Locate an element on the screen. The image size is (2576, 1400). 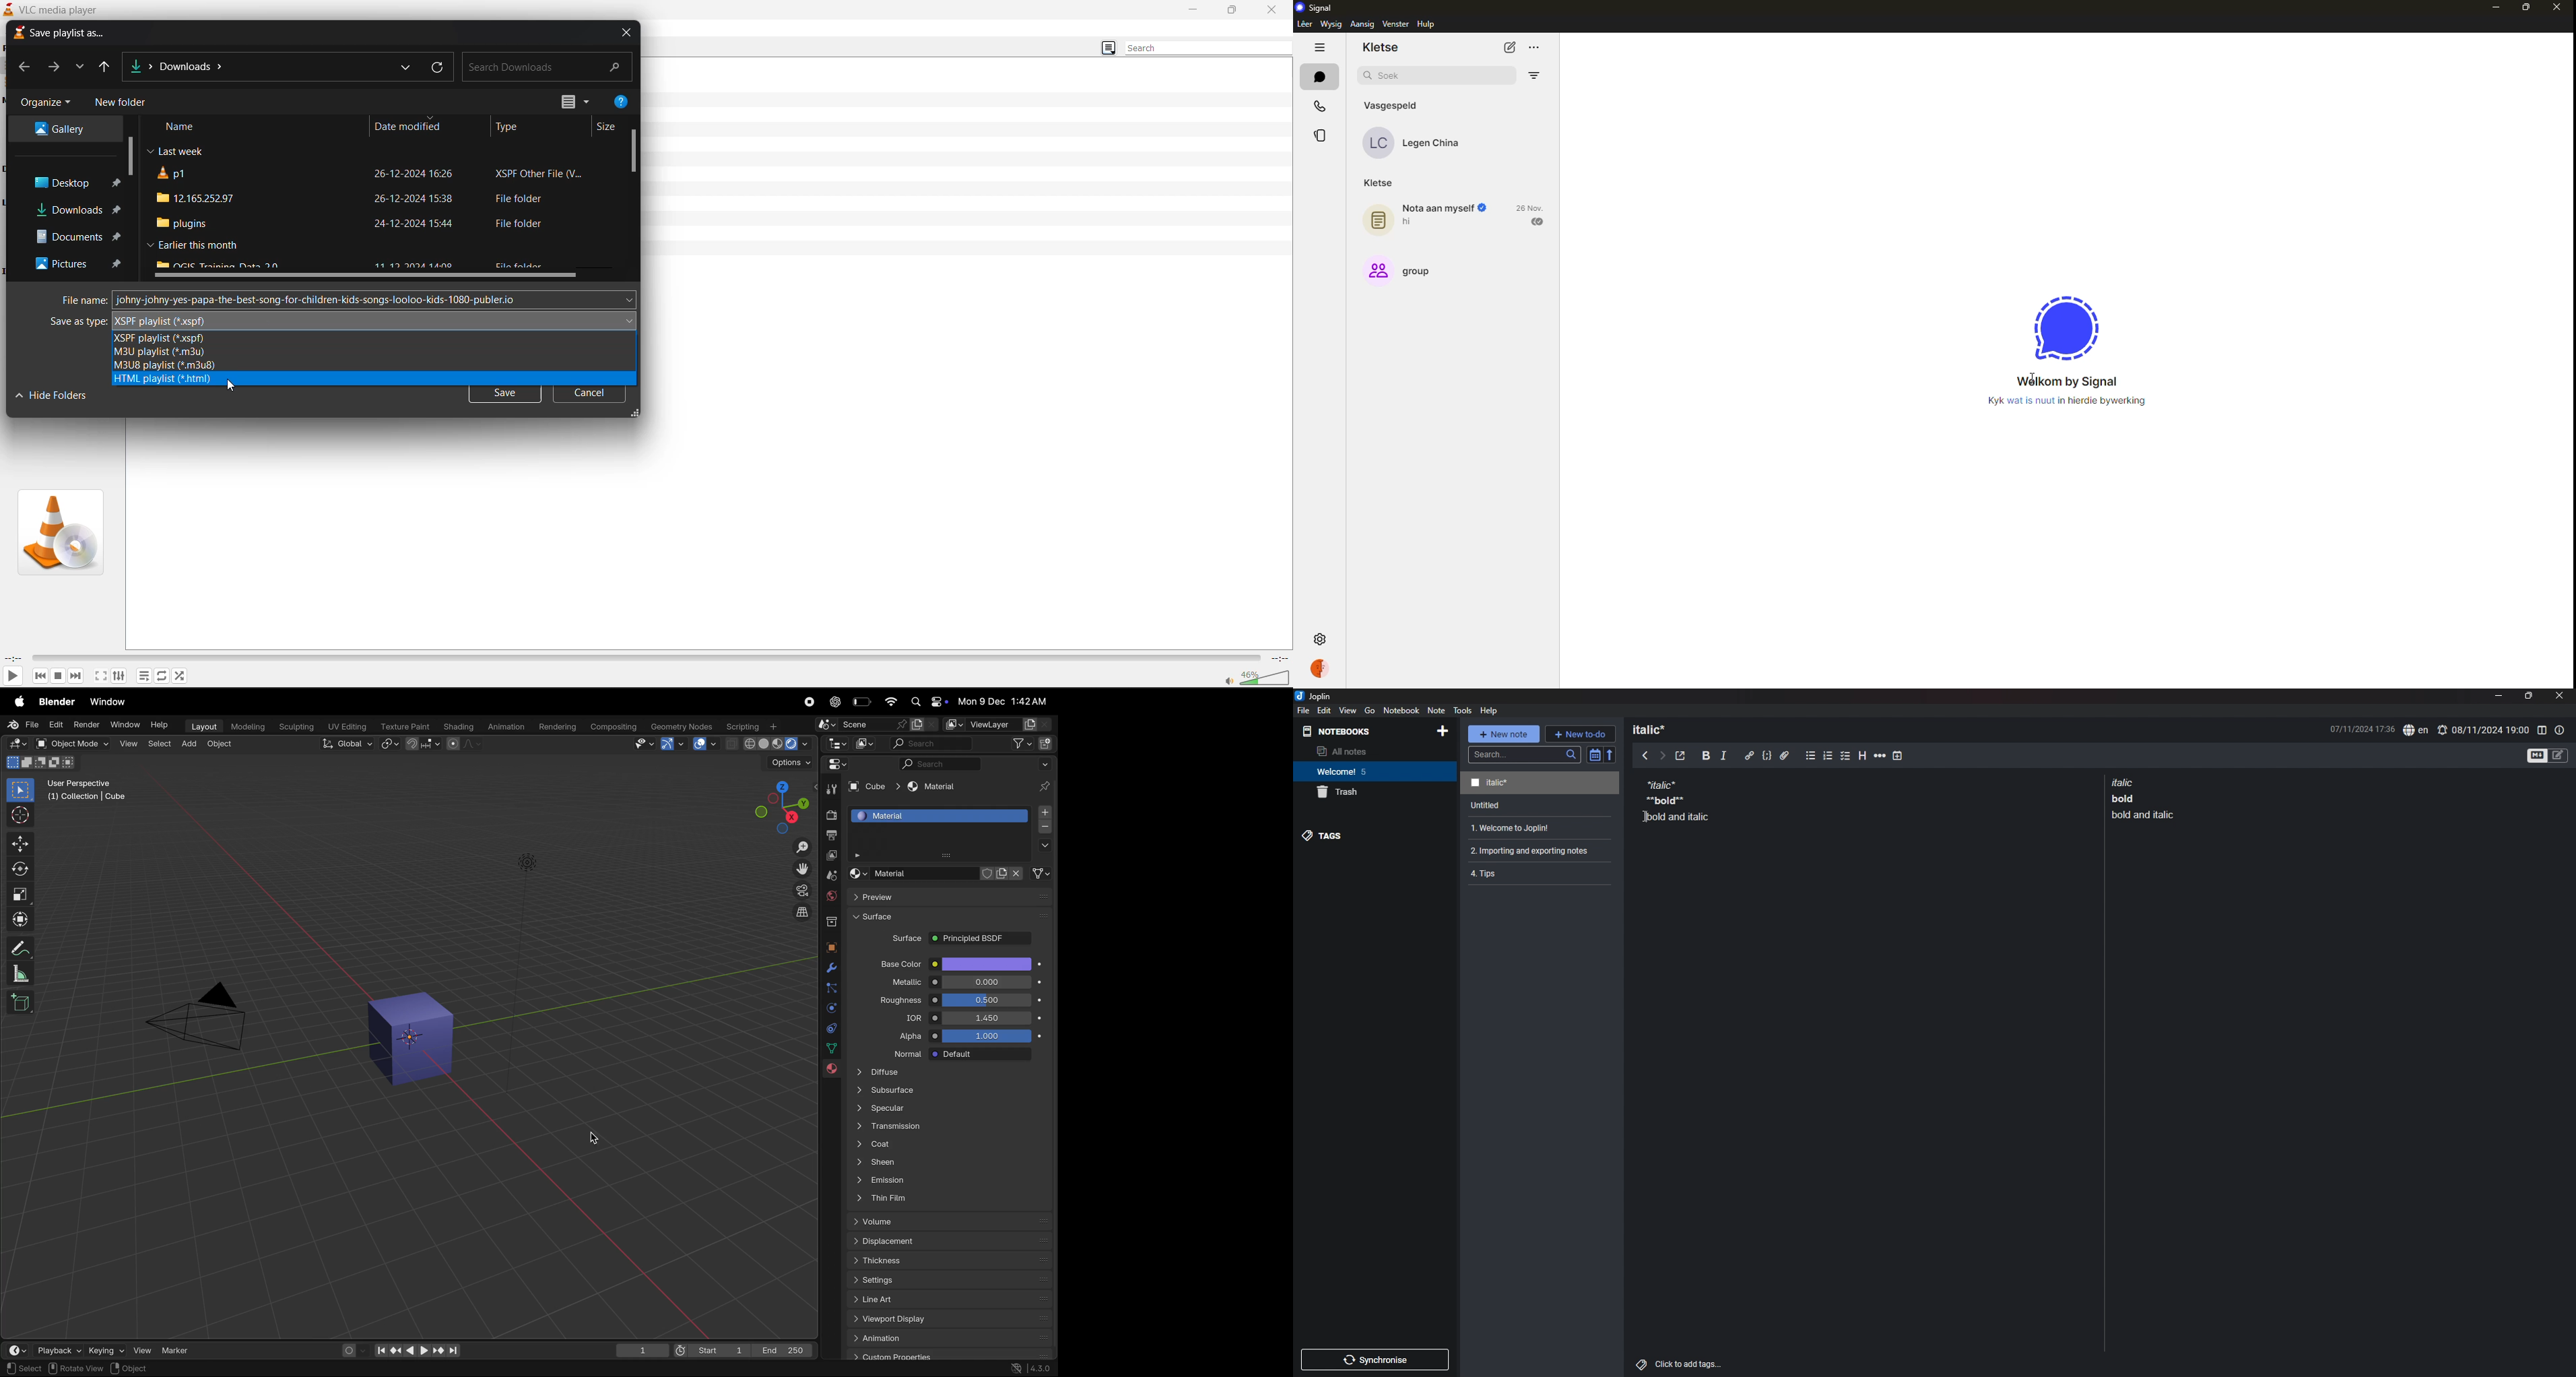
minimize is located at coordinates (1191, 9).